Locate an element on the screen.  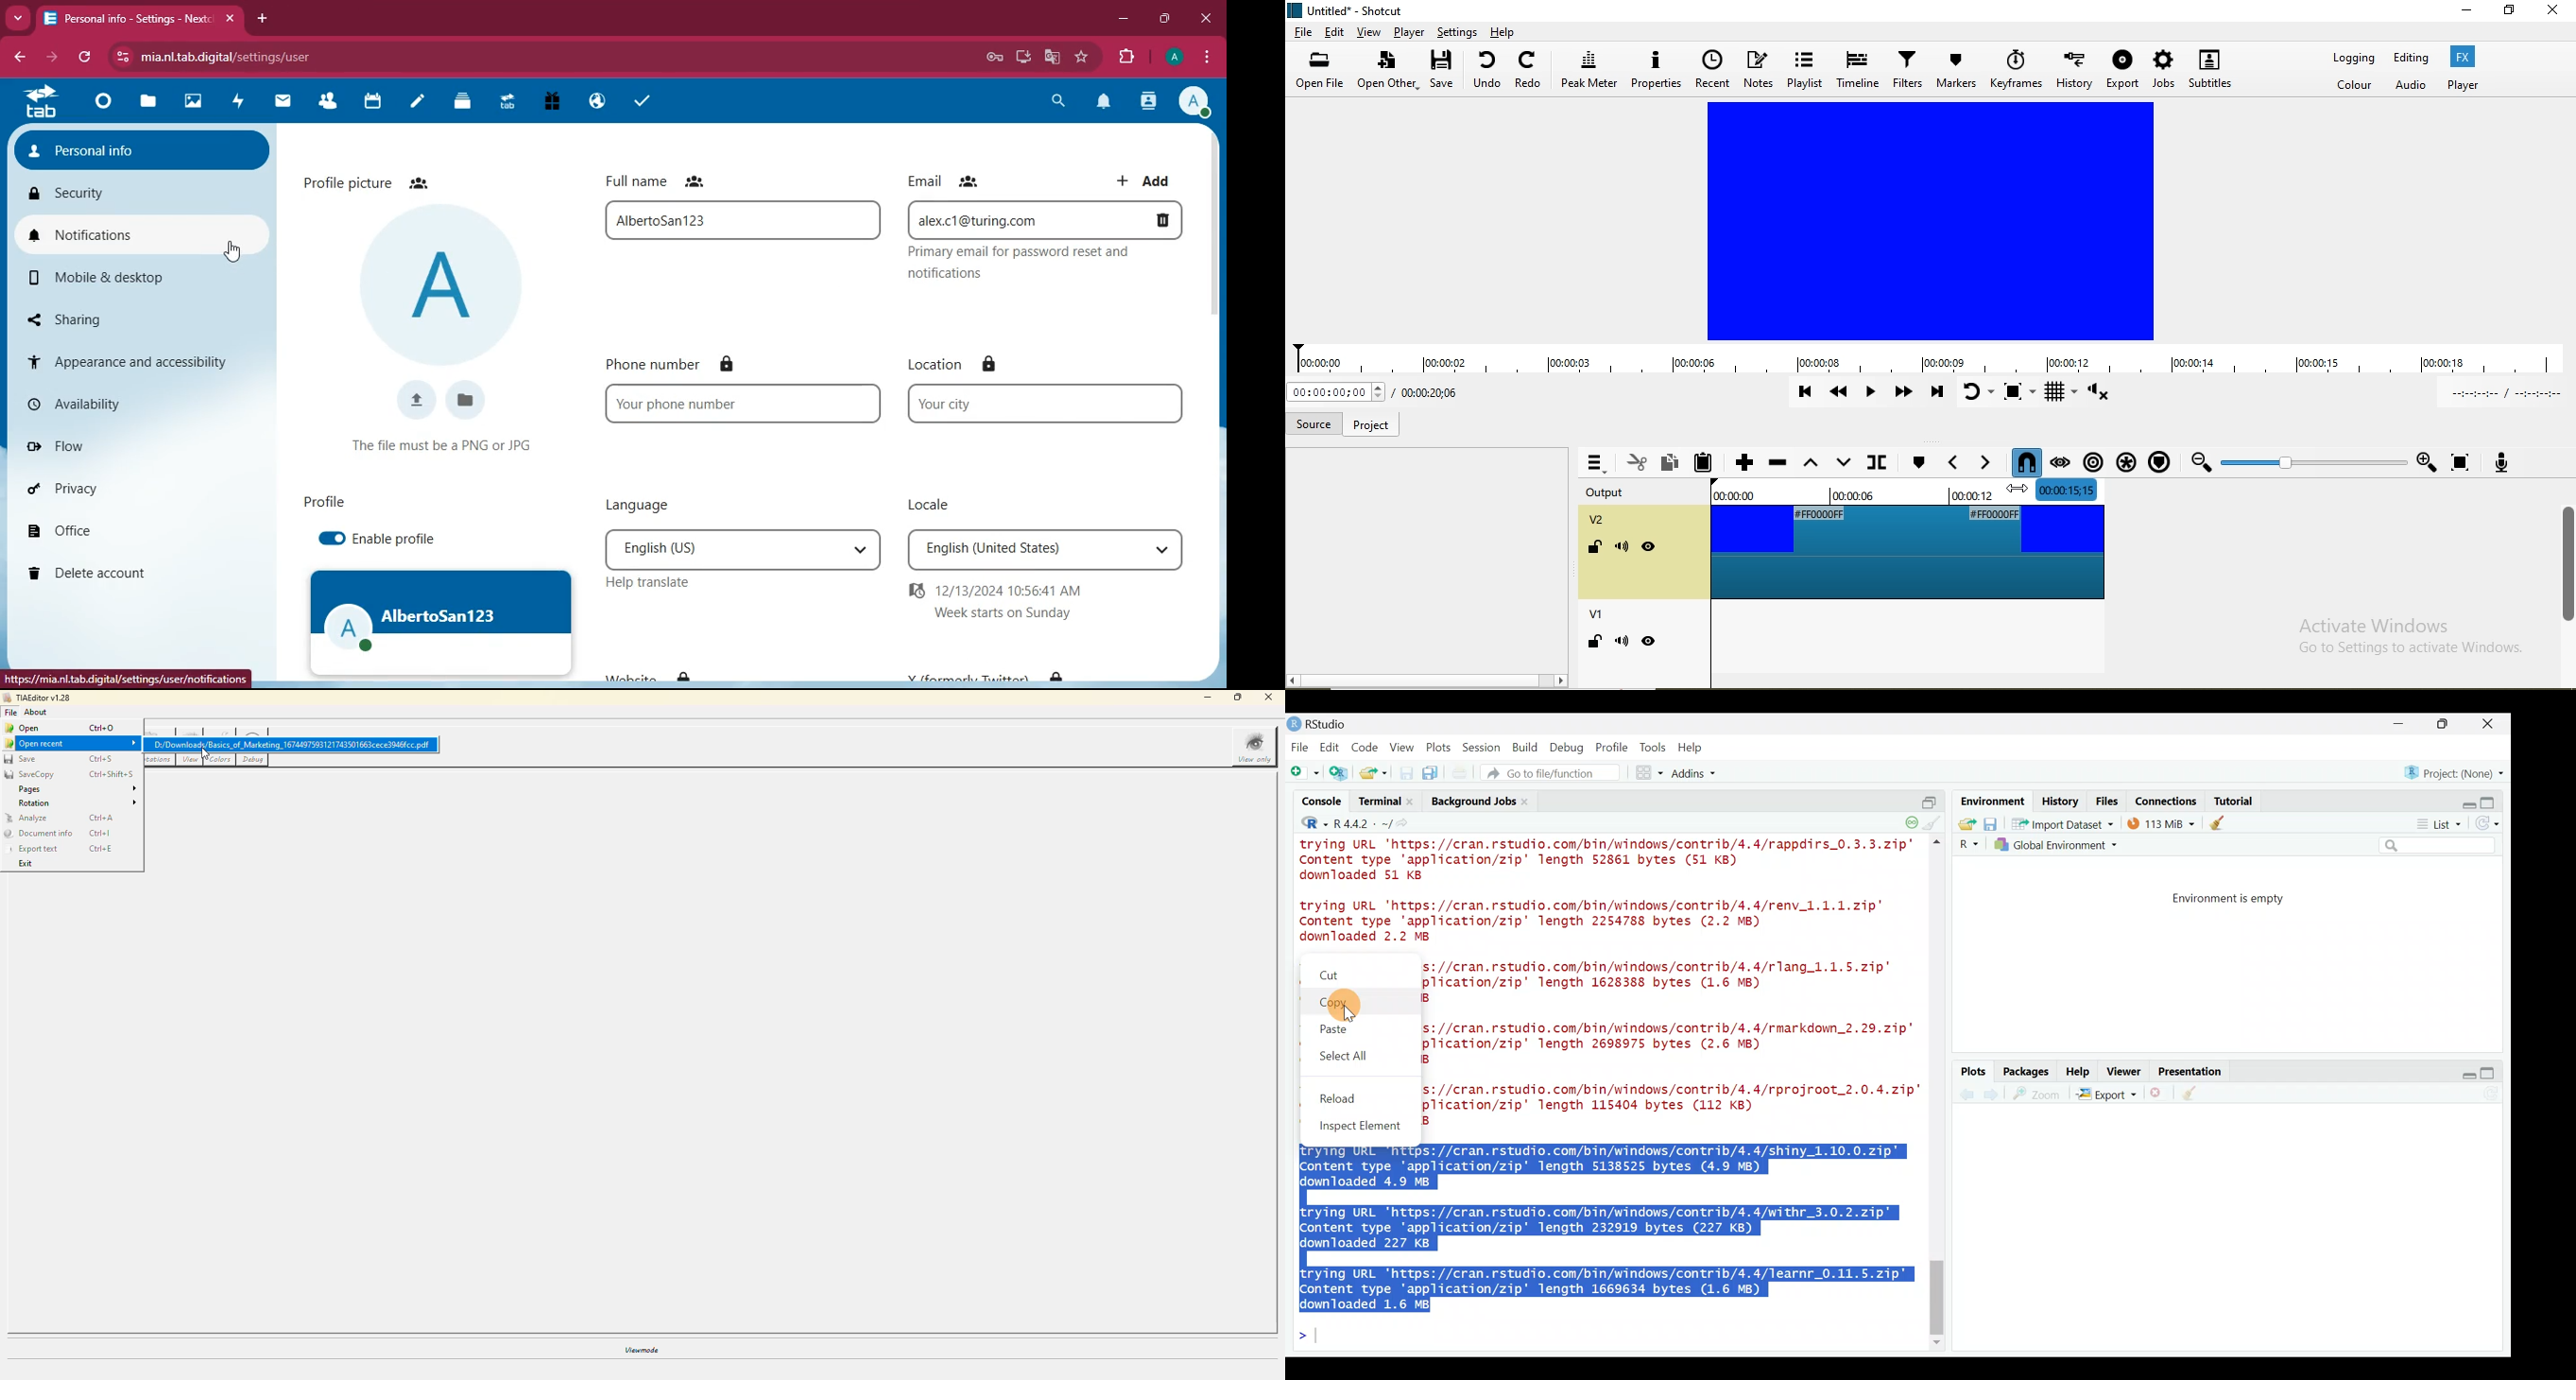
delete account is located at coordinates (137, 575).